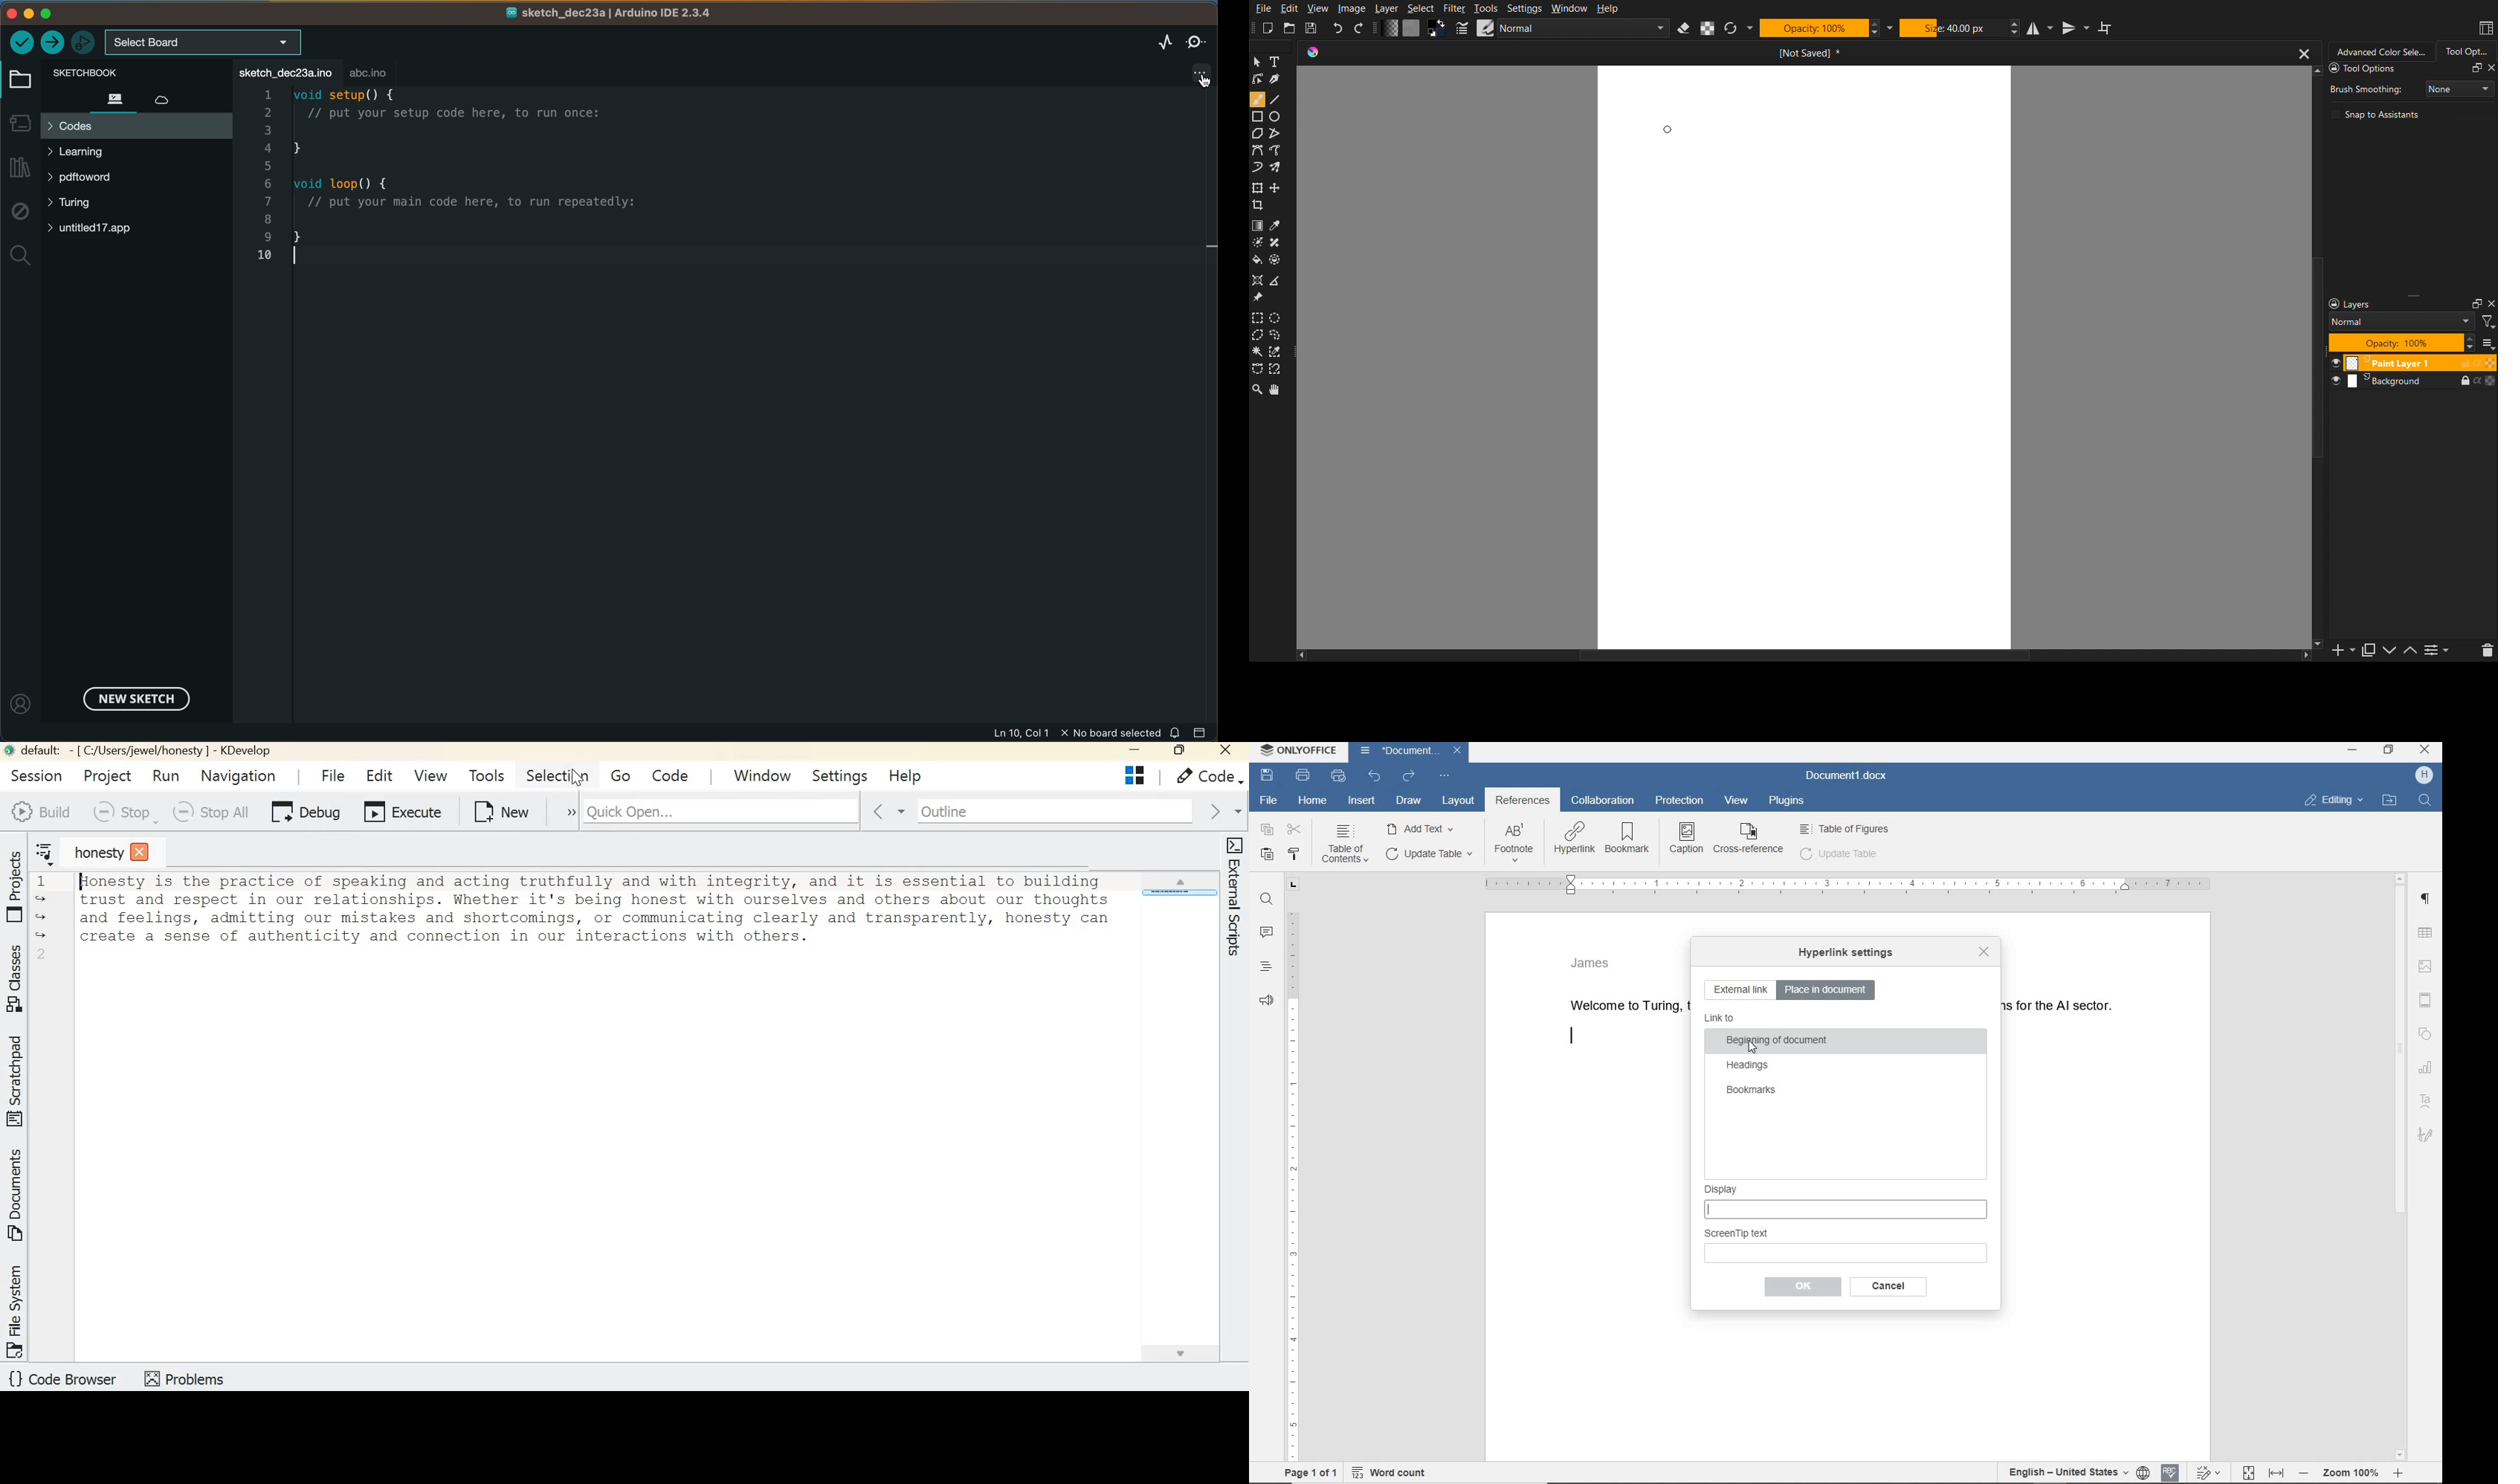 This screenshot has height=1484, width=2520. What do you see at coordinates (1280, 226) in the screenshot?
I see `Color Picker` at bounding box center [1280, 226].